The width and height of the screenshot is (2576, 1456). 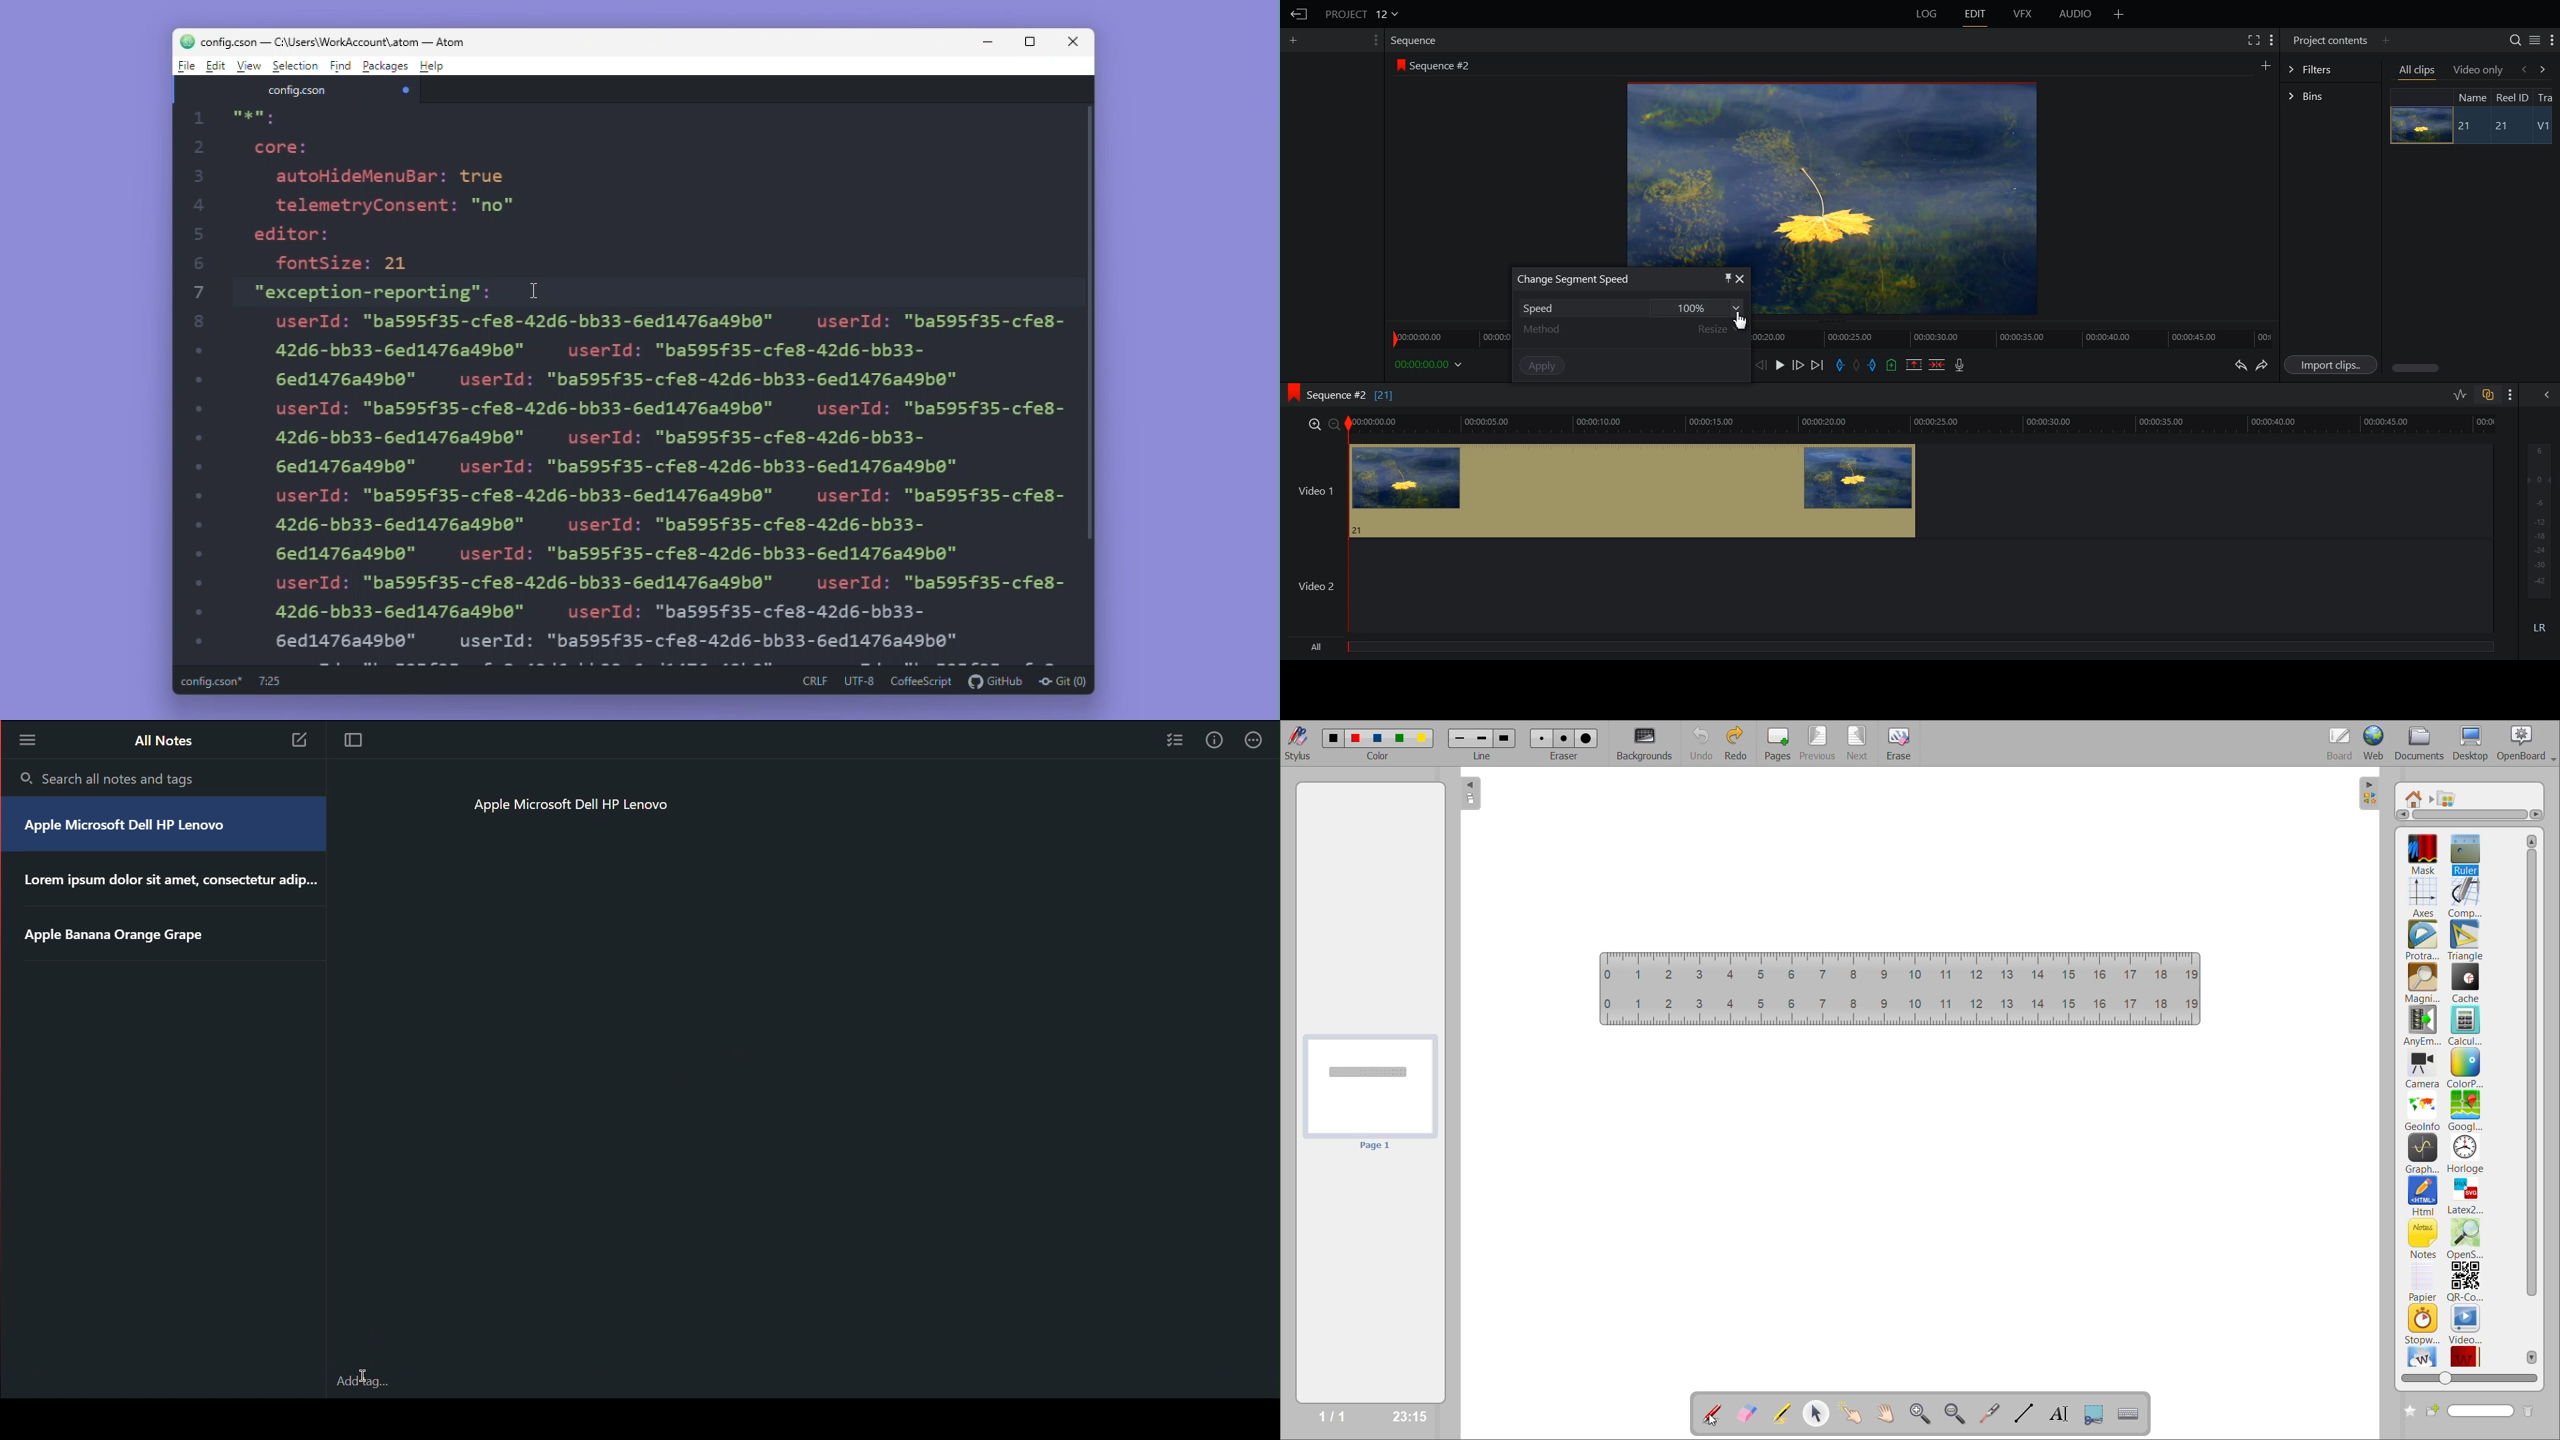 I want to click on Apple Microsoft Dell HP Lenovo, so click(x=129, y=827).